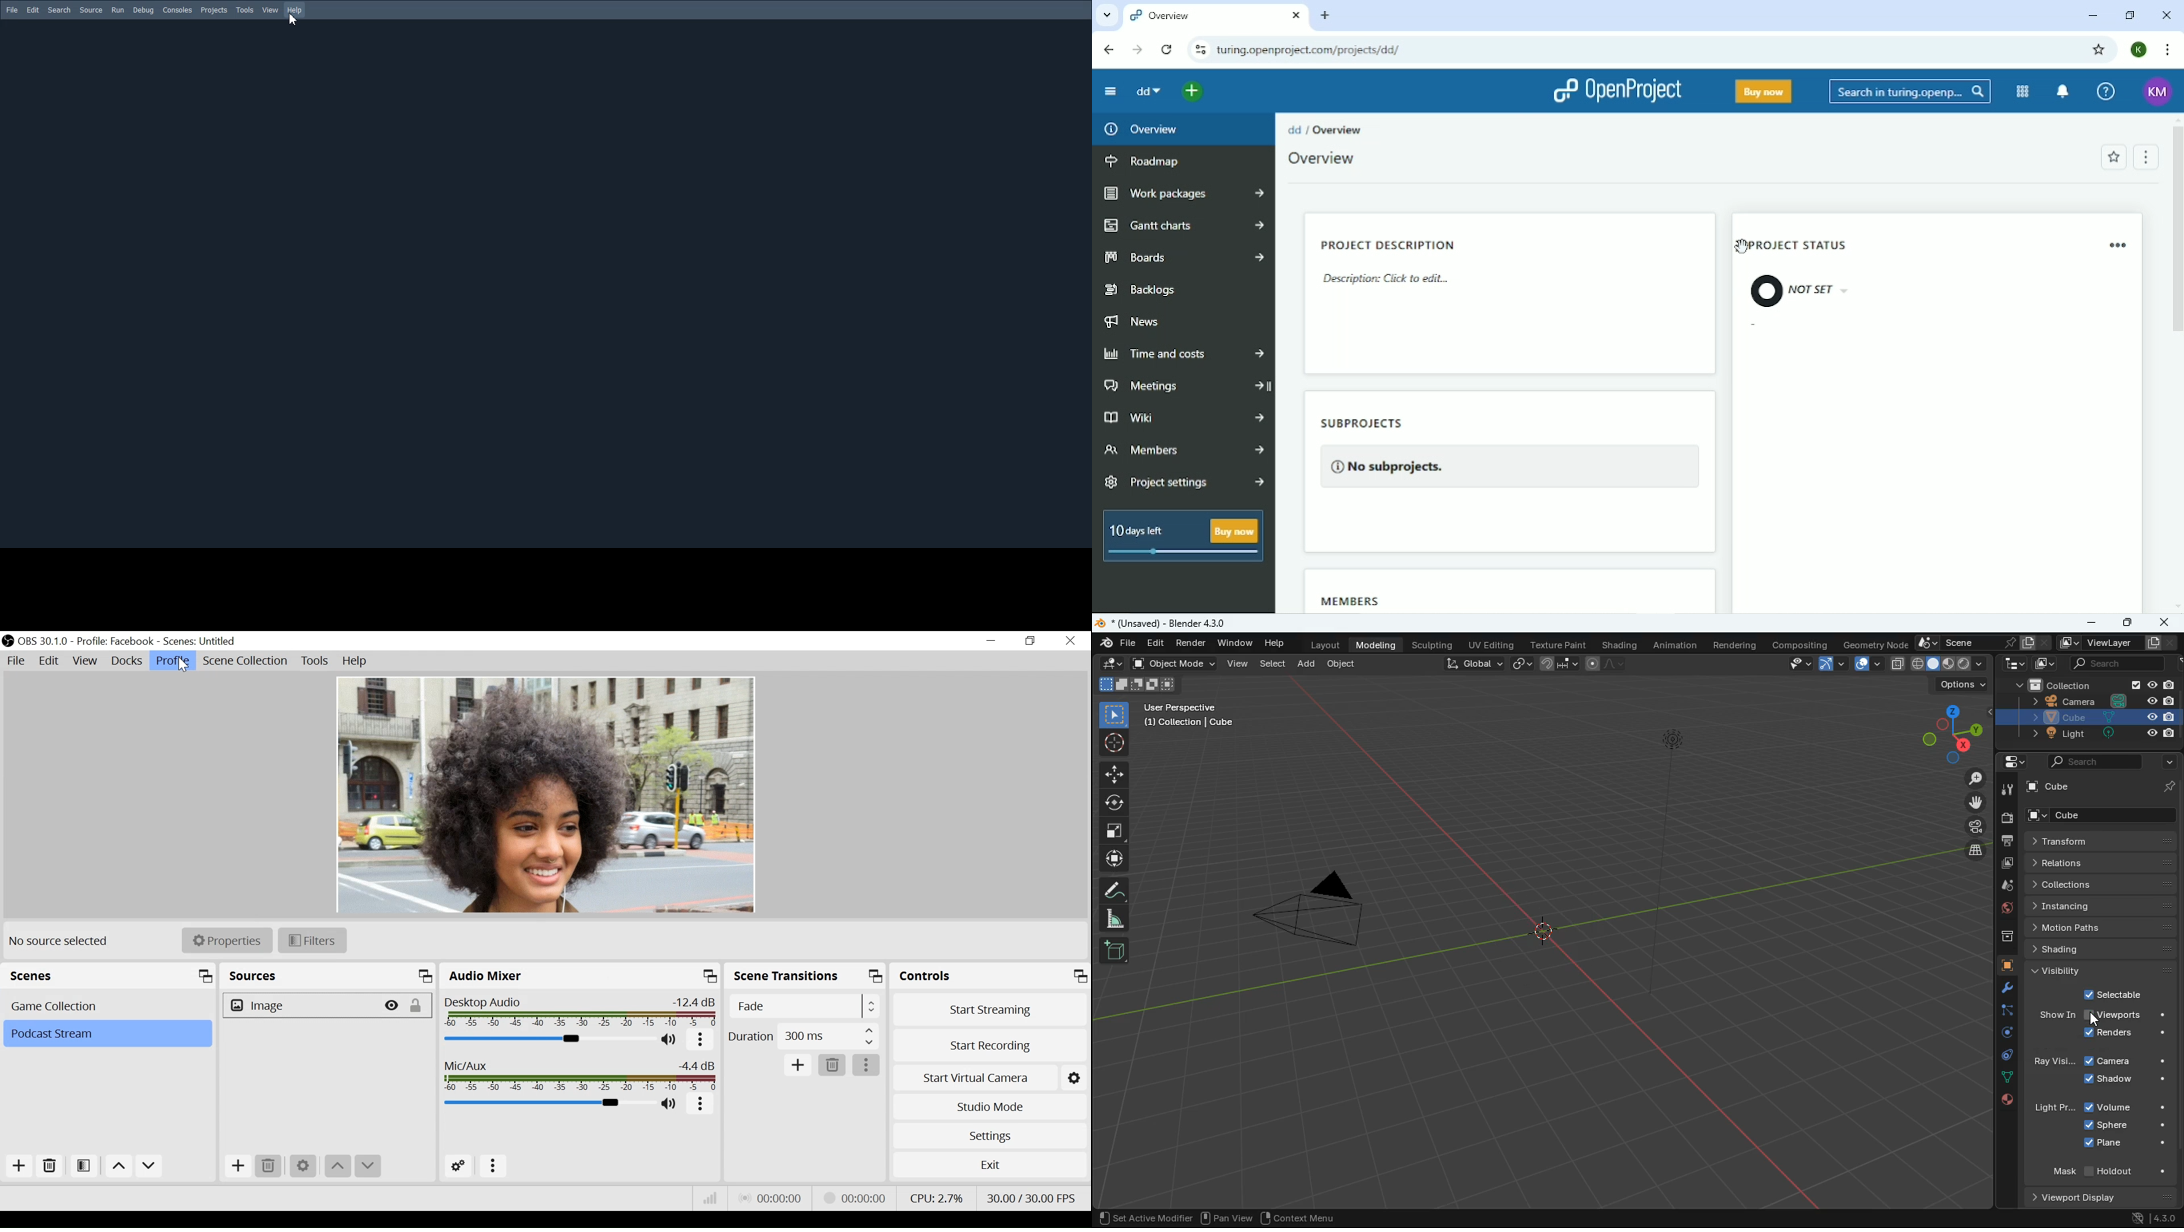  I want to click on texture paint, so click(1558, 644).